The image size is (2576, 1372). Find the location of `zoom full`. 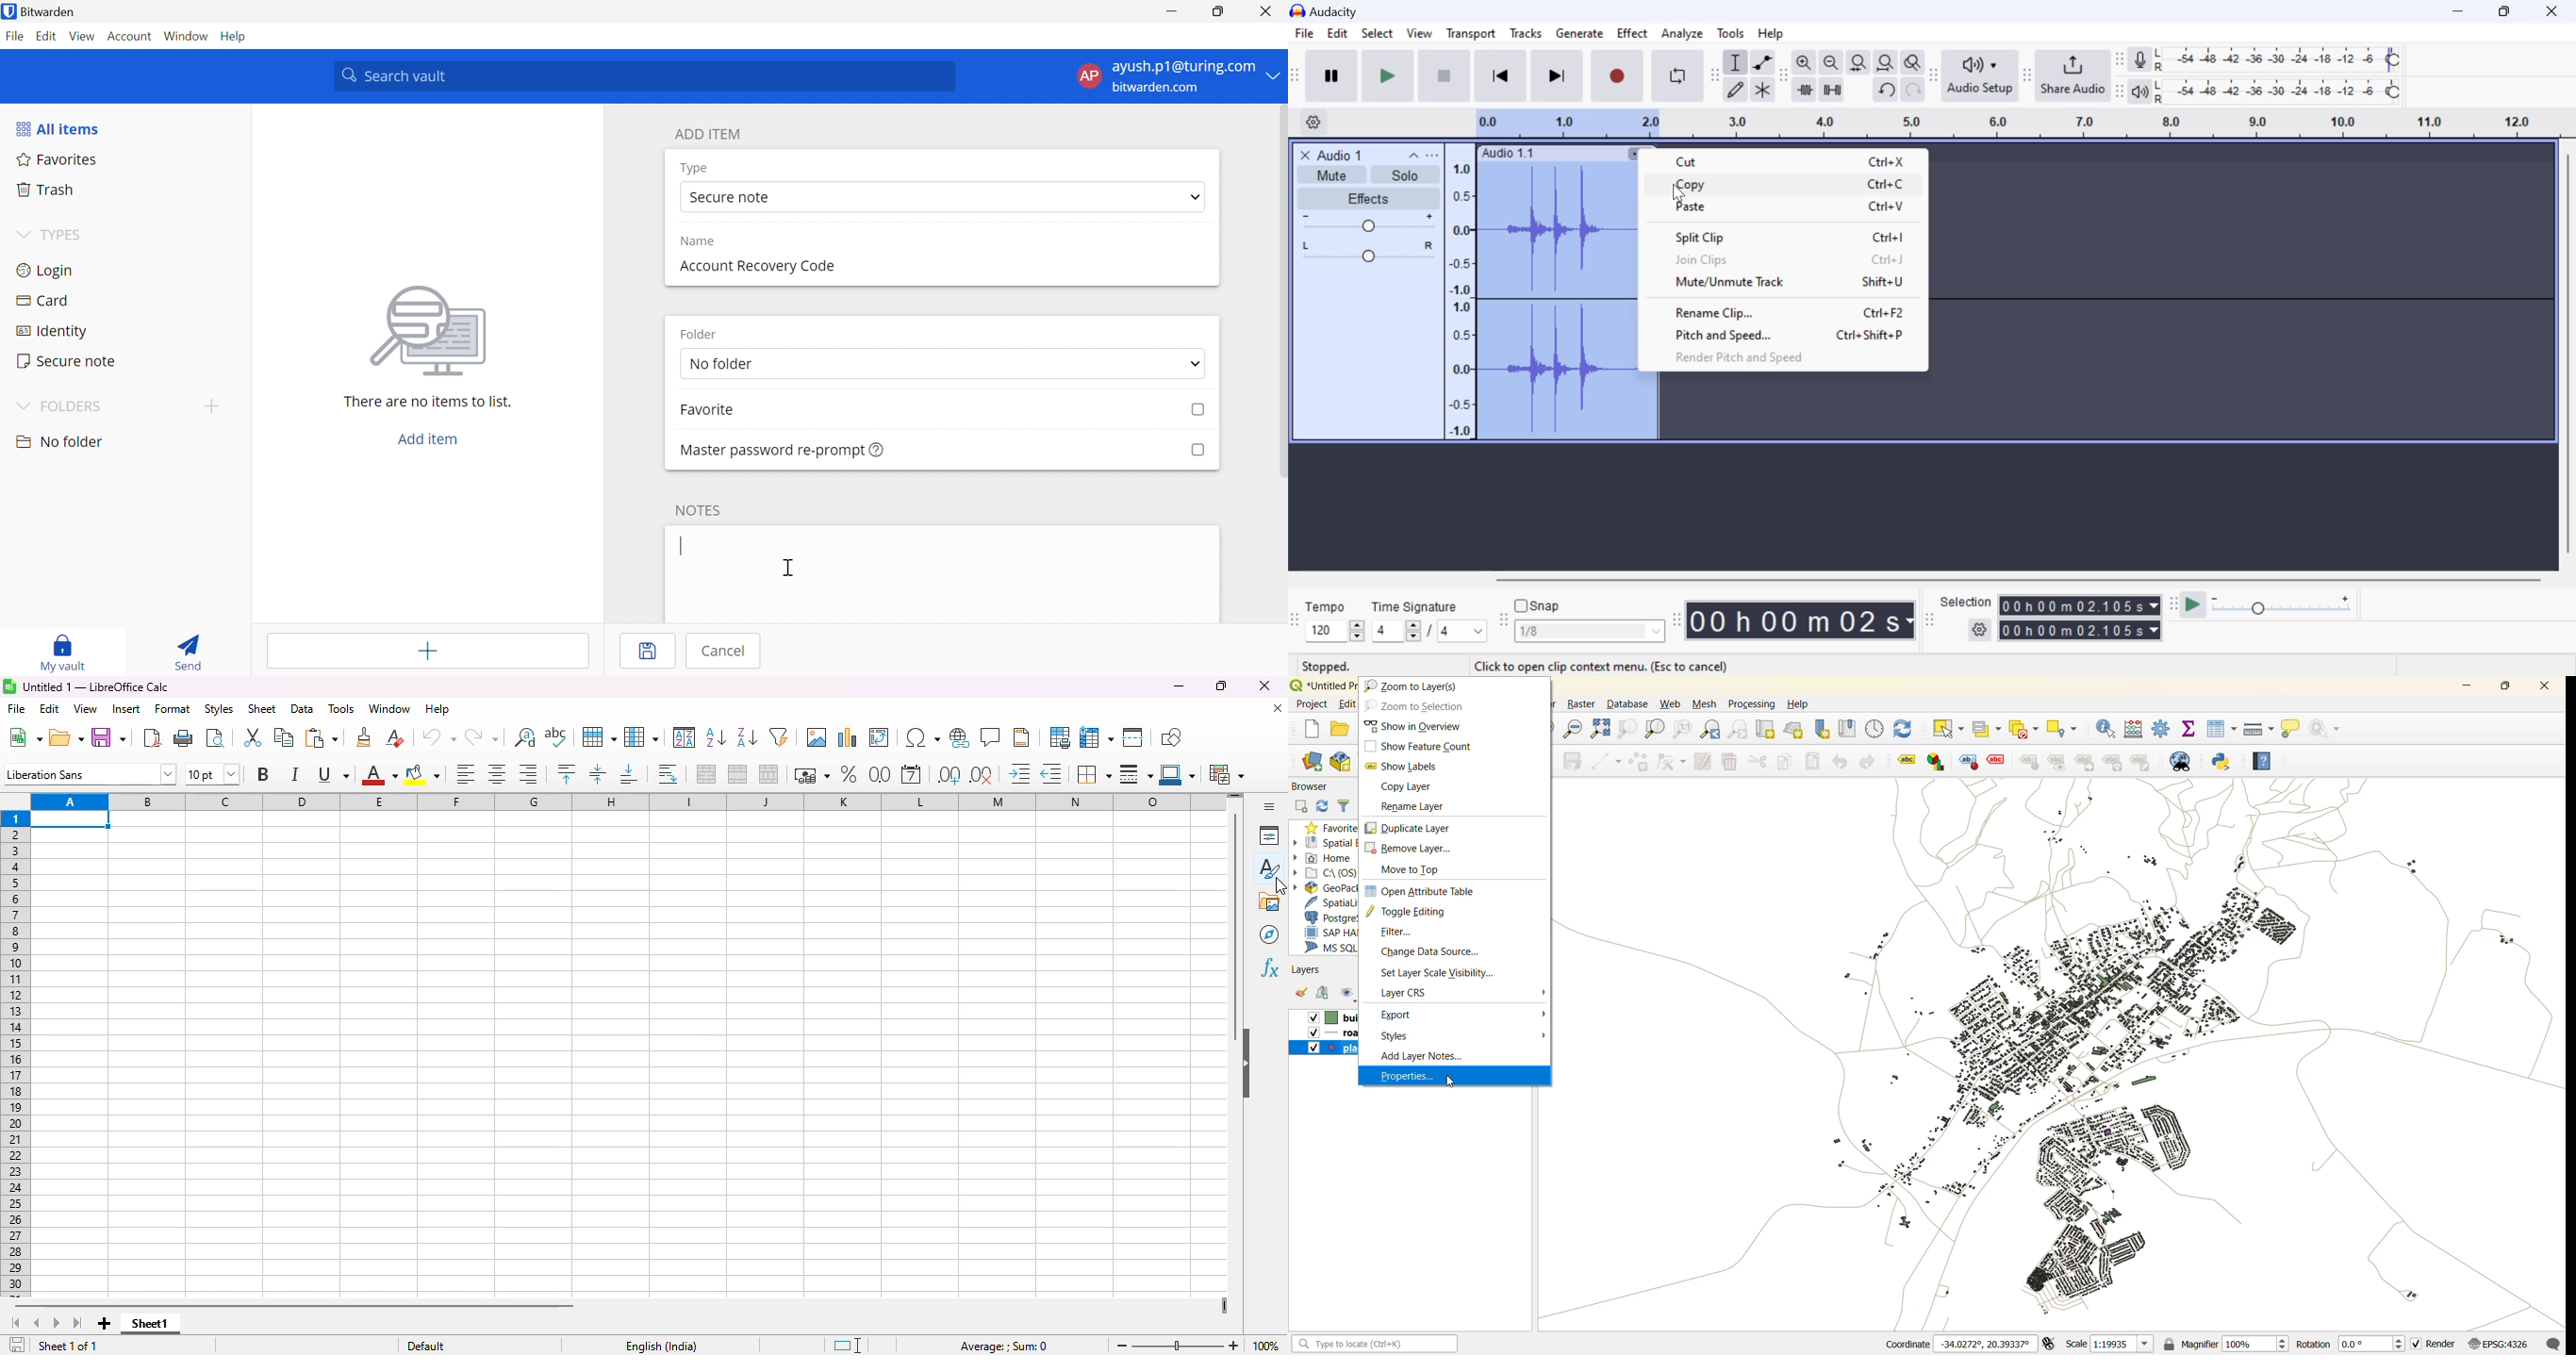

zoom full is located at coordinates (1599, 728).